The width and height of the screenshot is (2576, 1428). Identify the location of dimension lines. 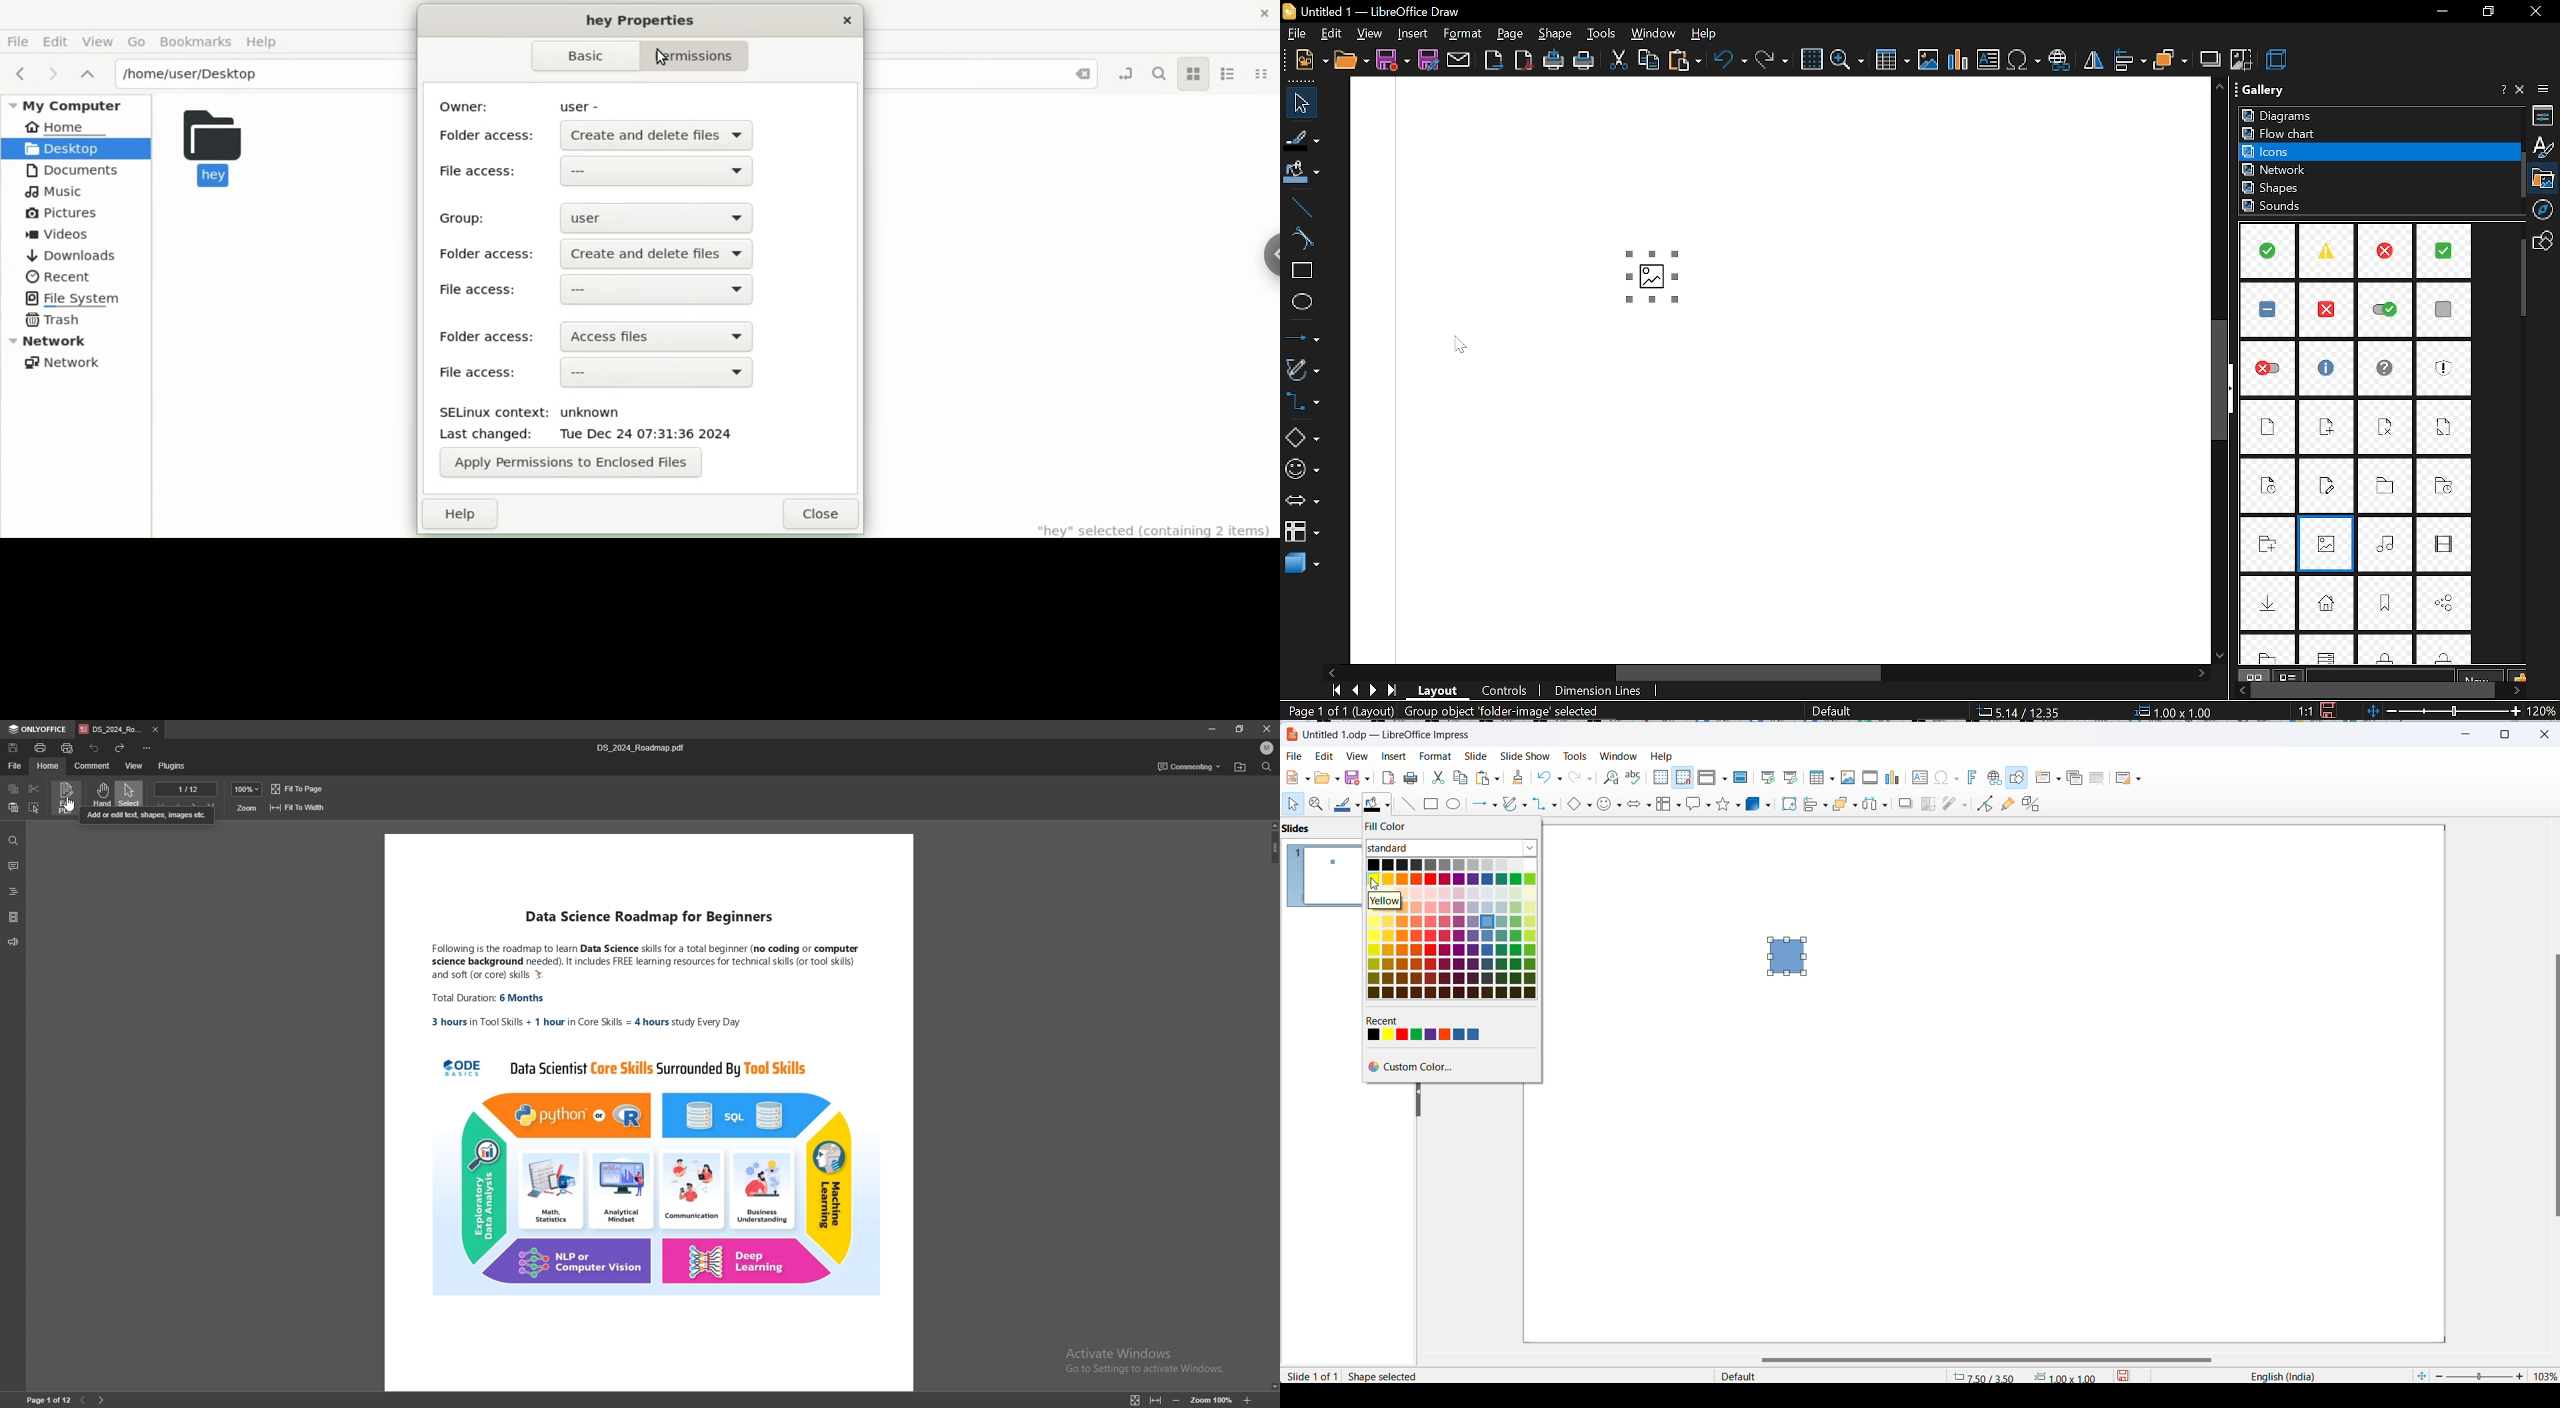
(1602, 691).